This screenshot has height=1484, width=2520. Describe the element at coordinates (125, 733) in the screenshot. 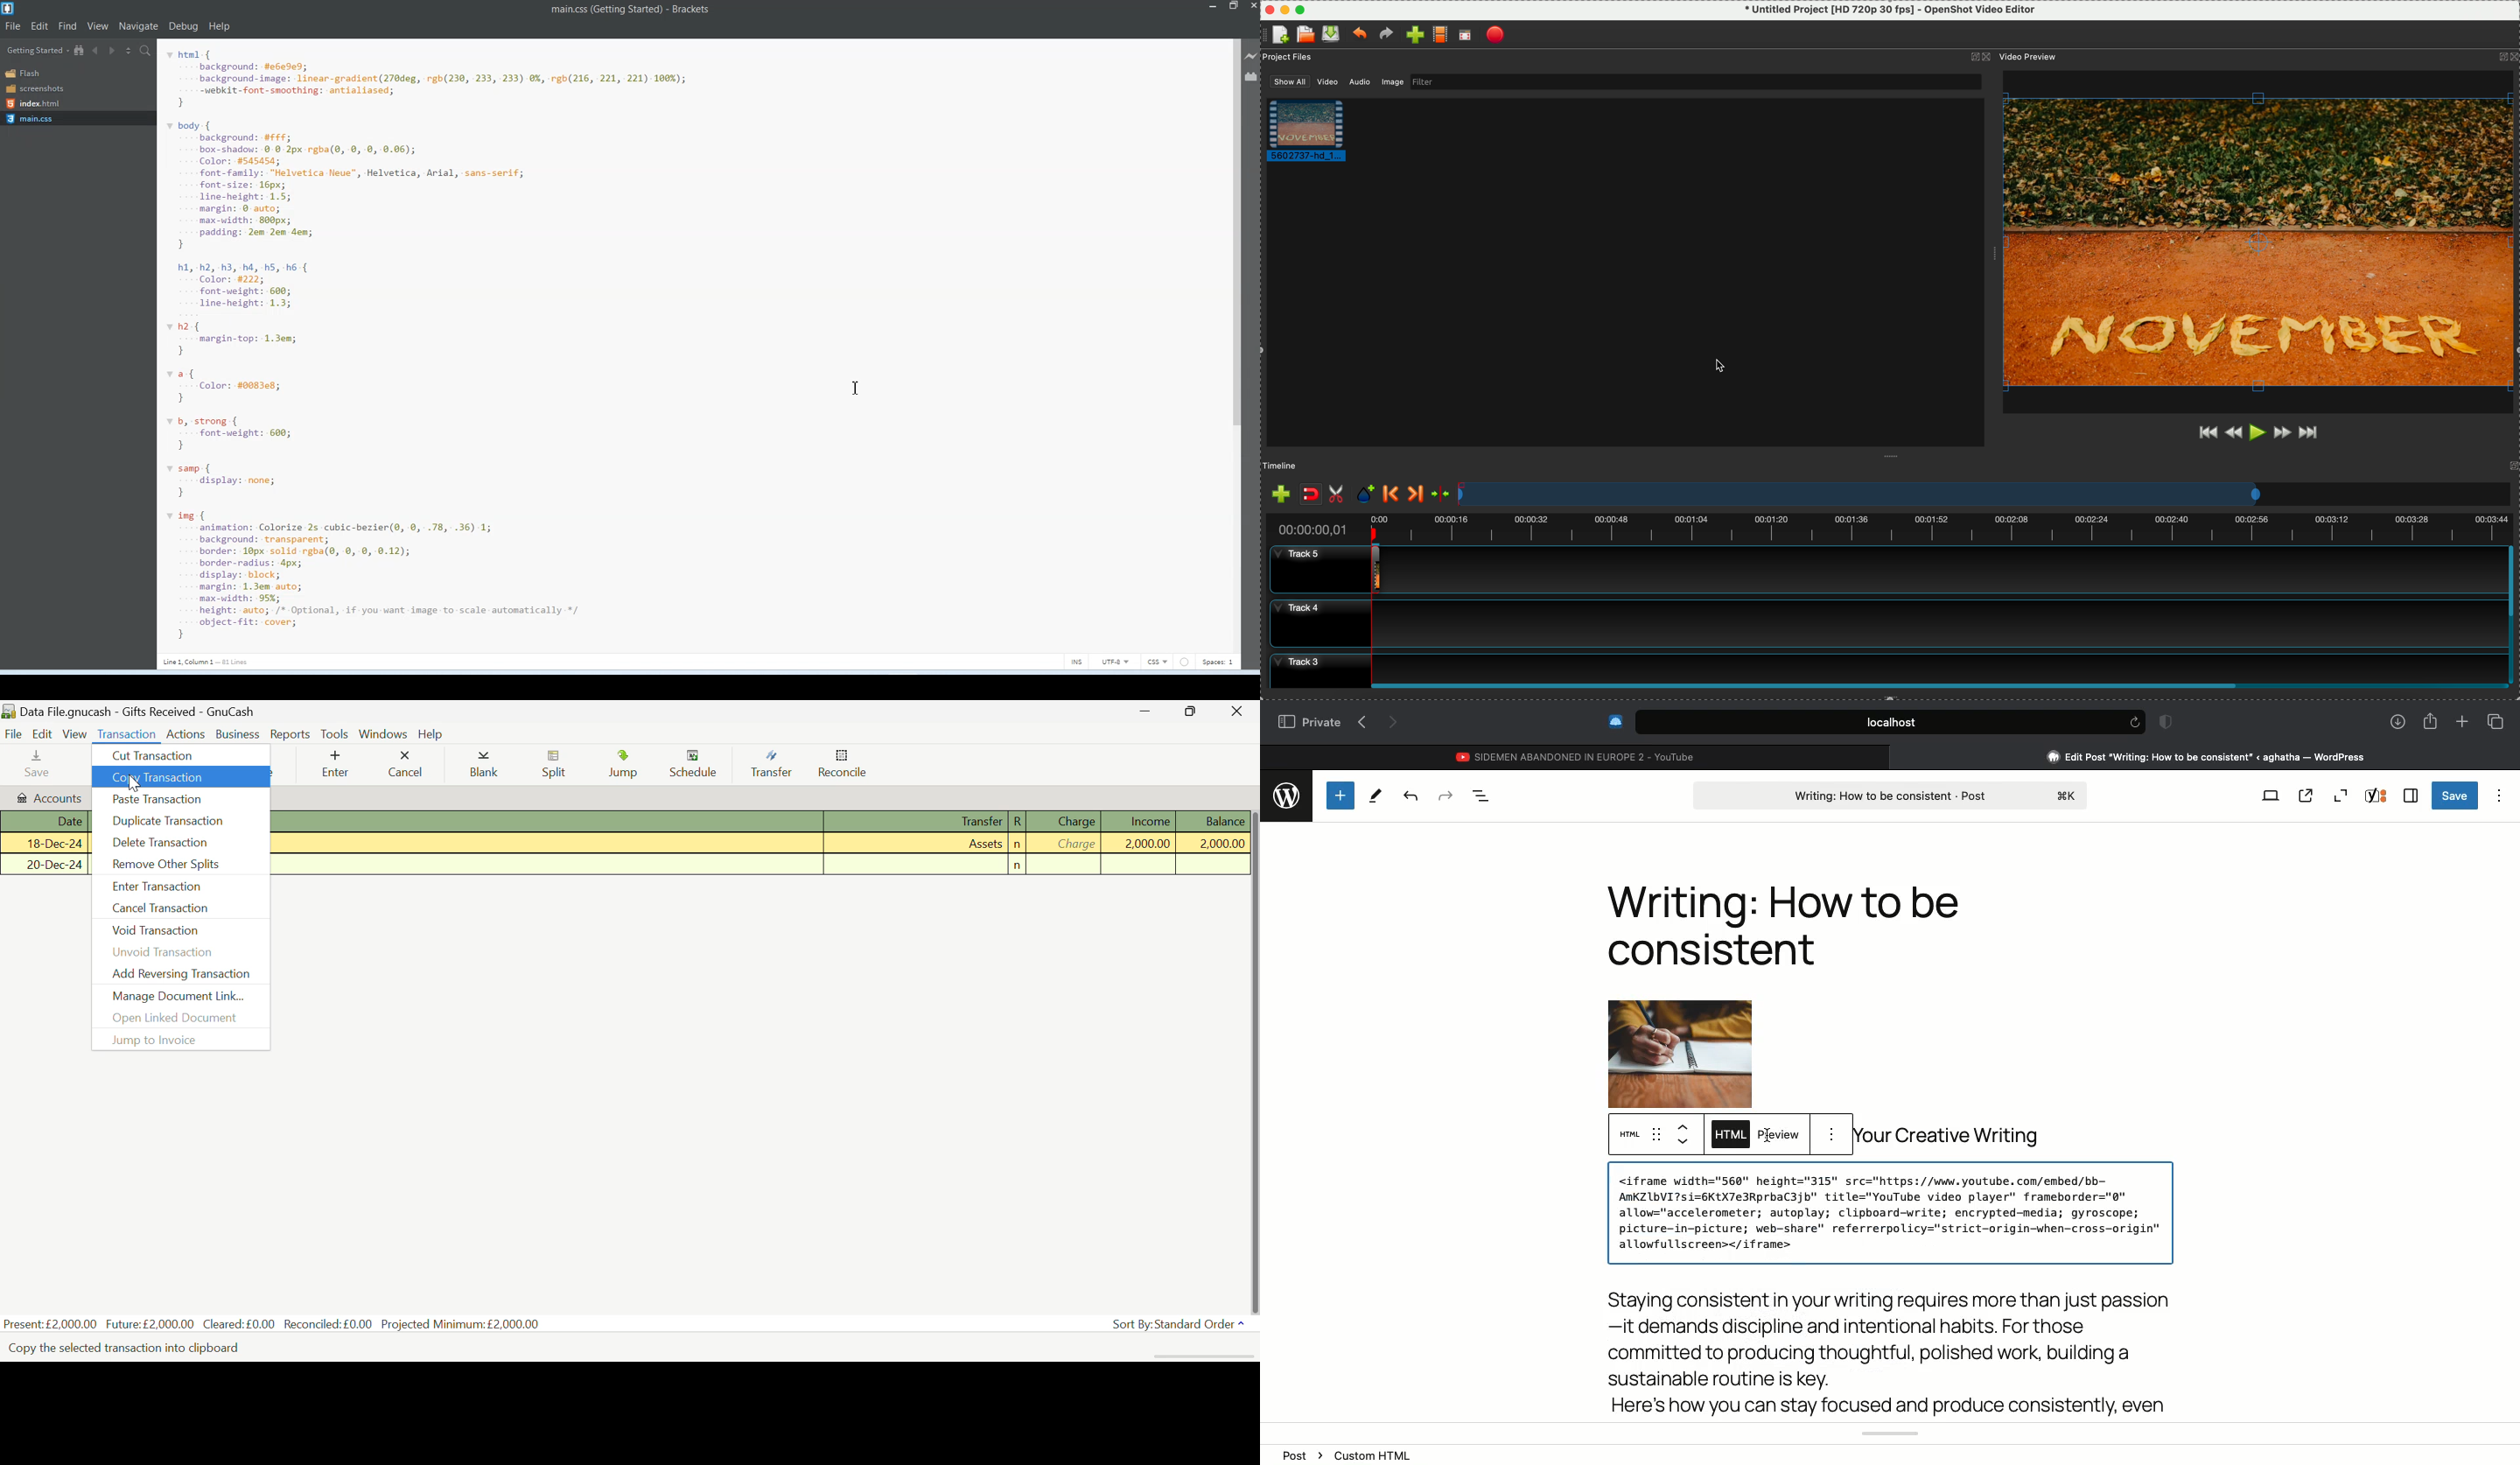

I see `Transaction` at that location.